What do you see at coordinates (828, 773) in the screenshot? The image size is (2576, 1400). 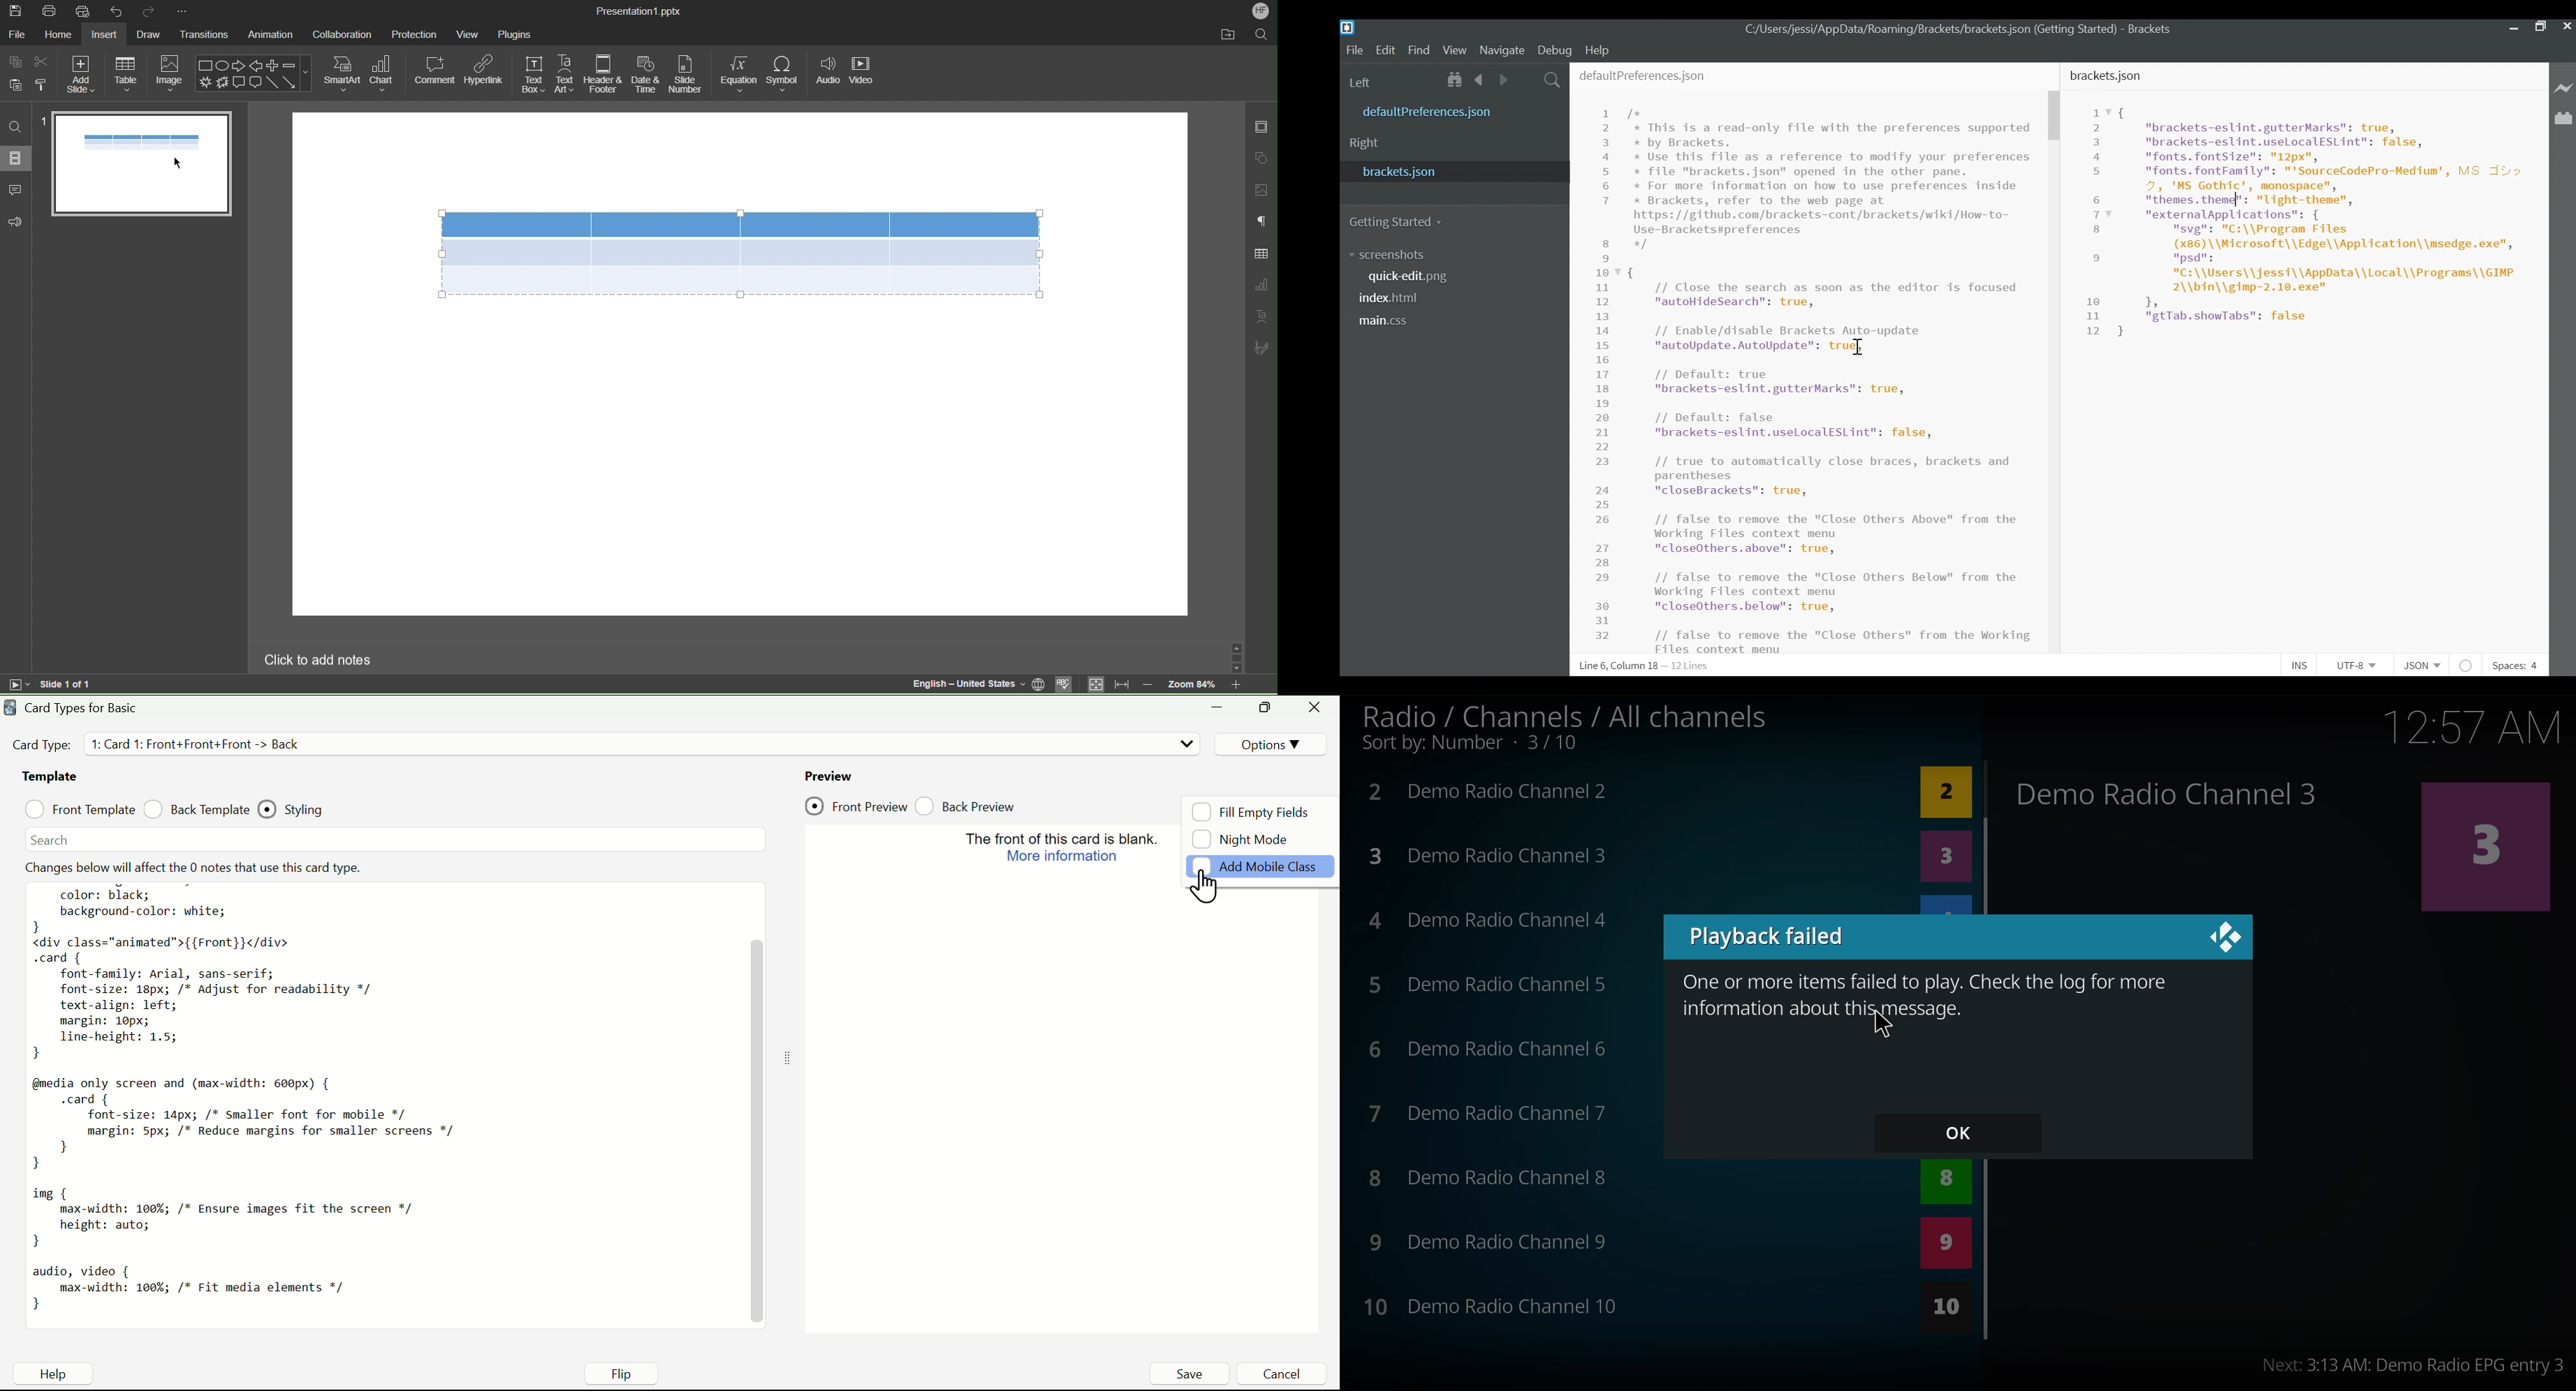 I see `Preview` at bounding box center [828, 773].